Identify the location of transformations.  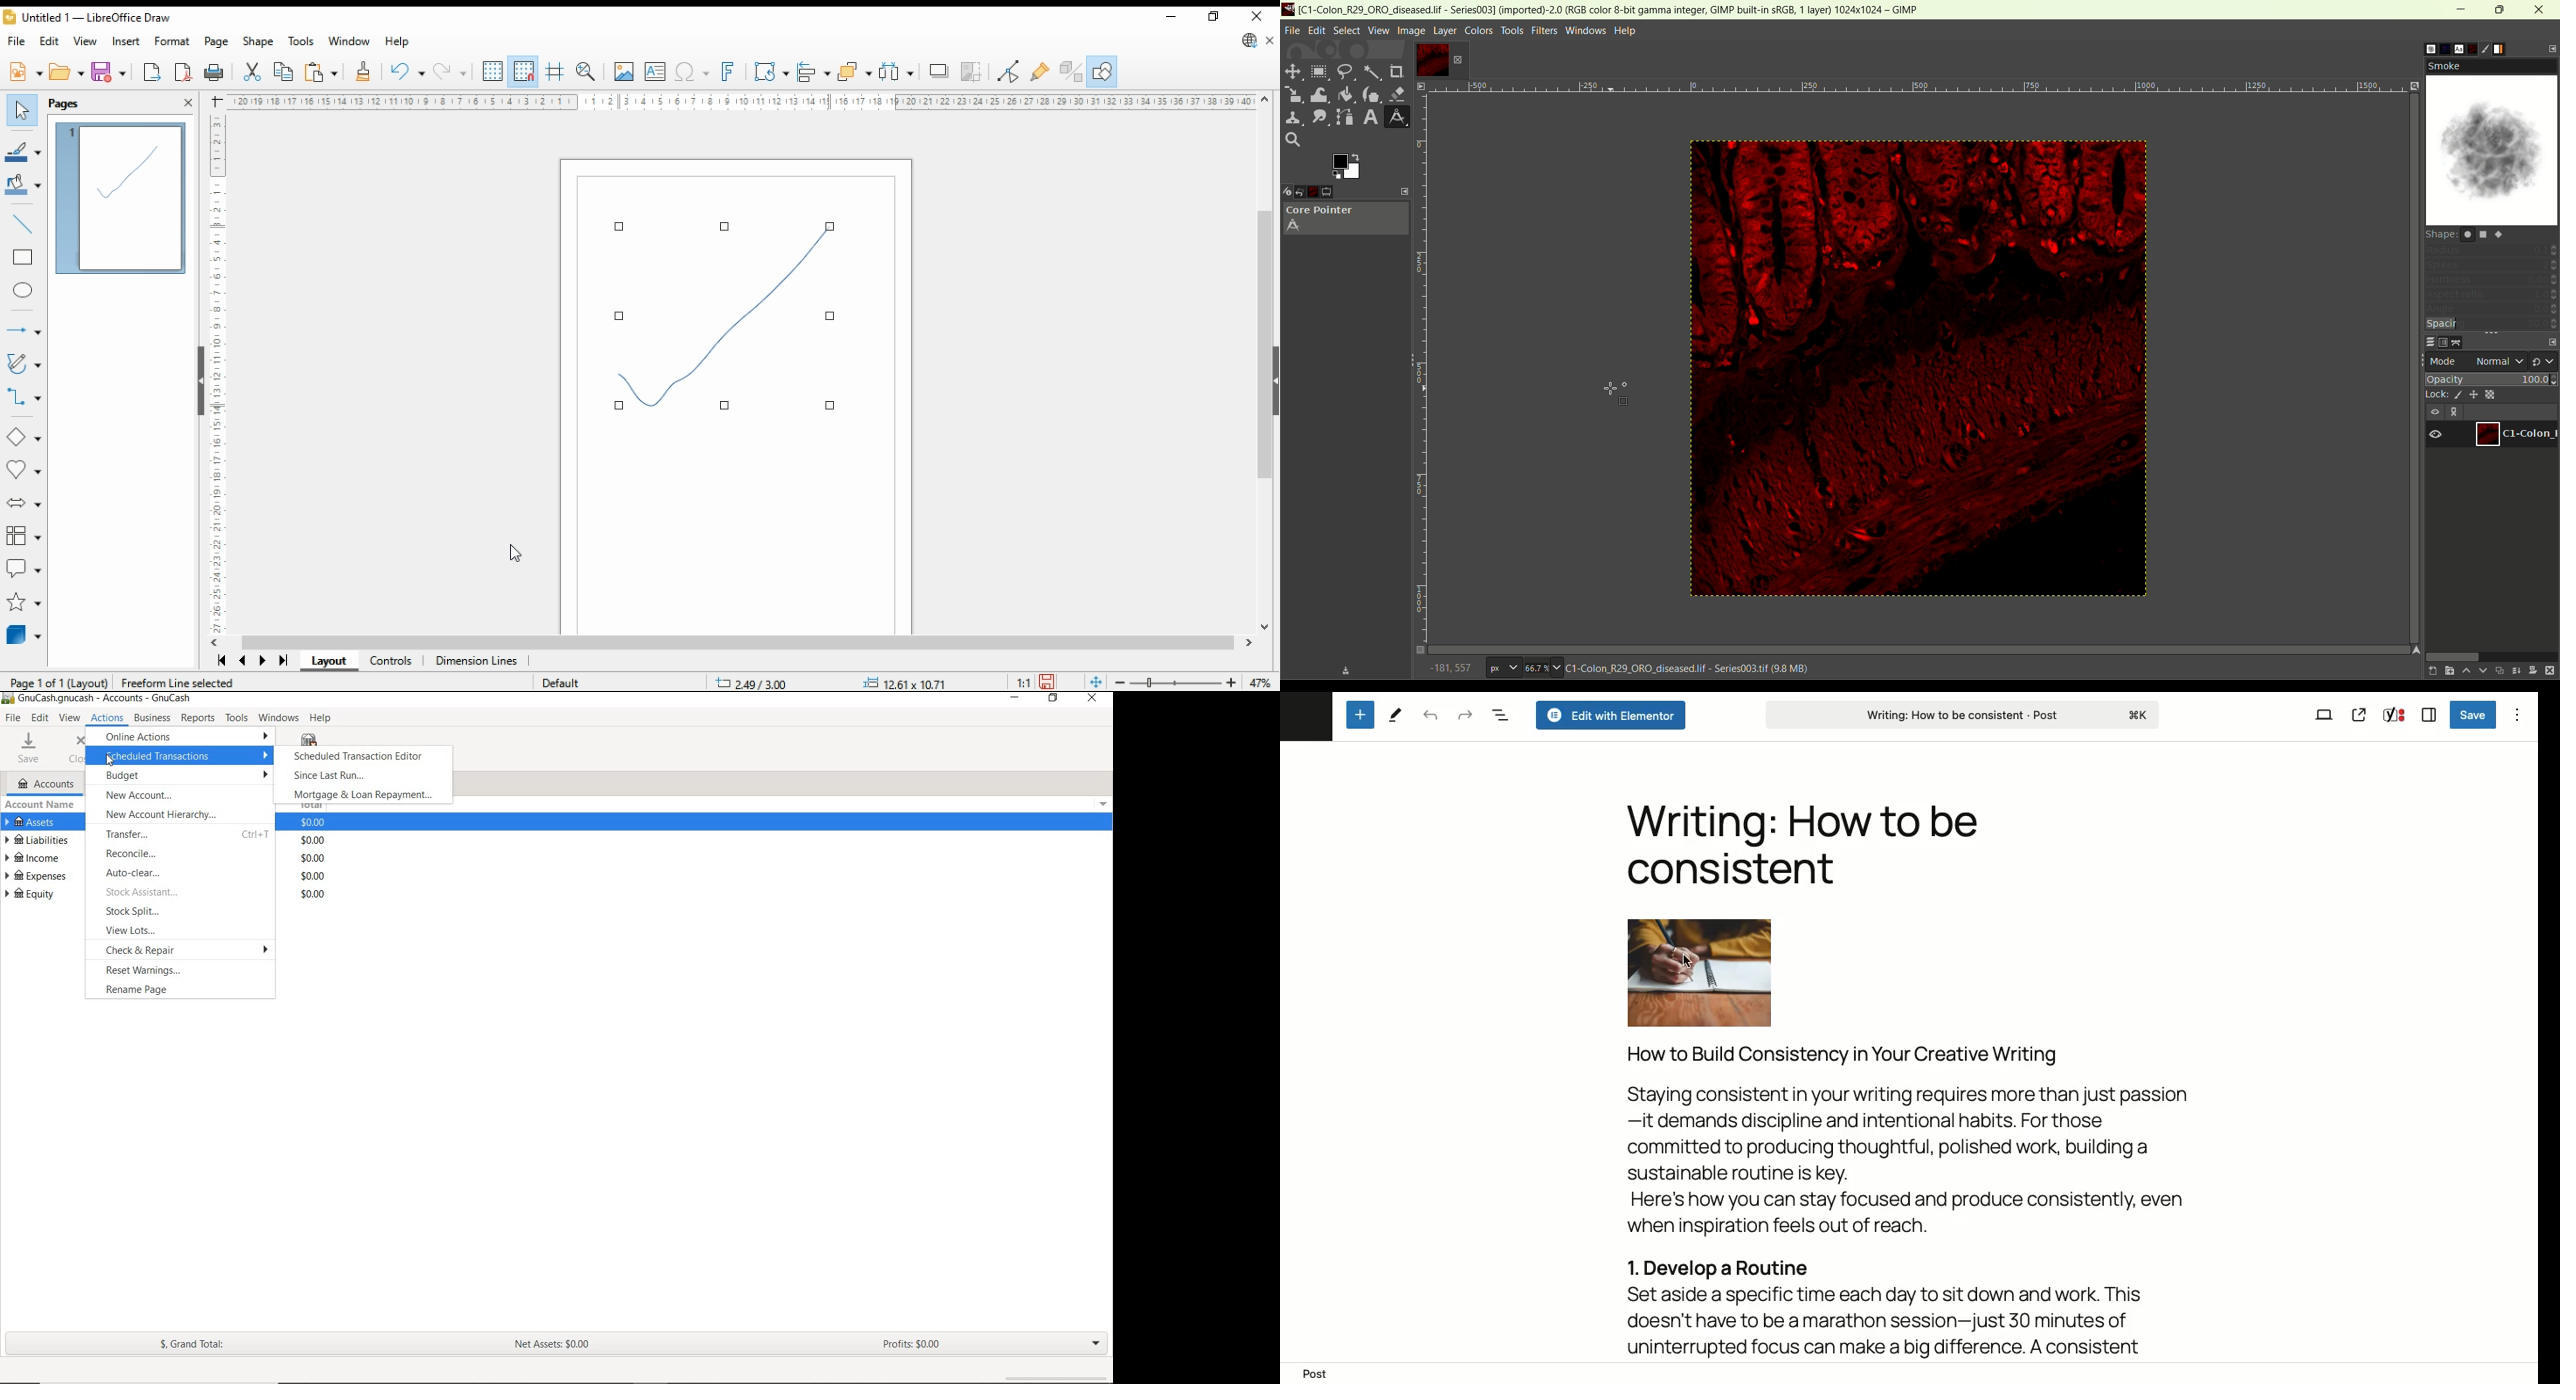
(770, 72).